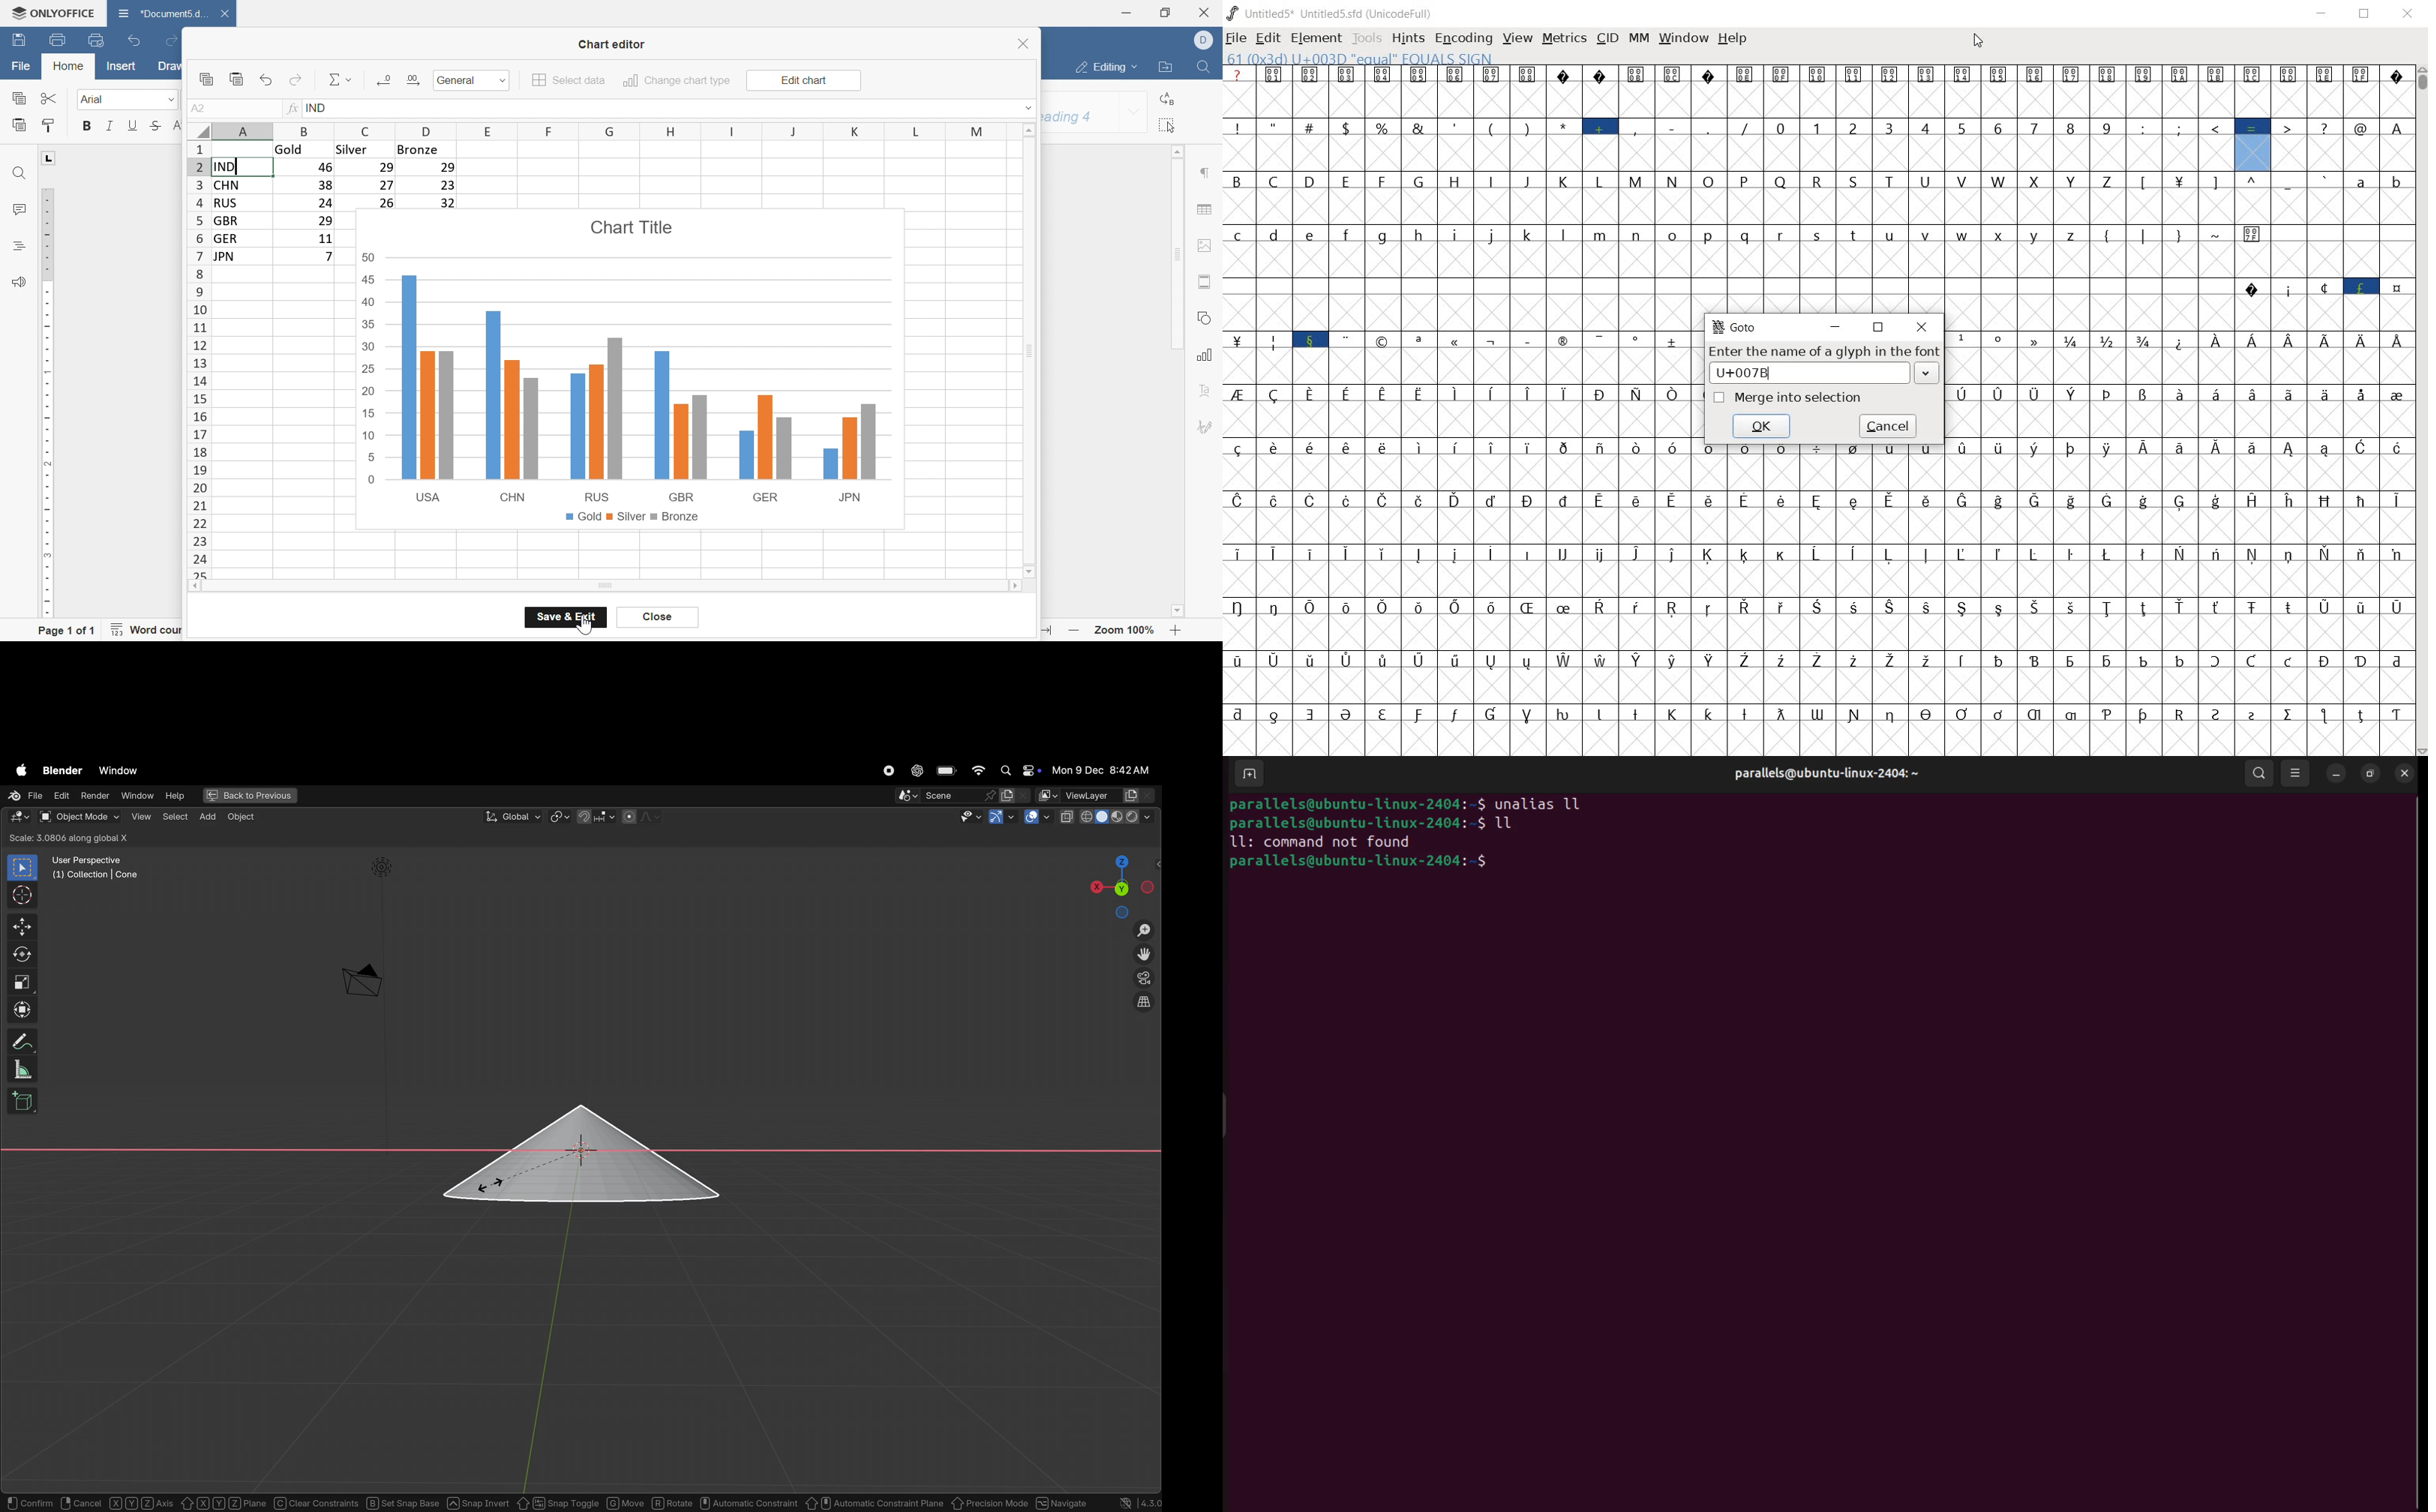 The image size is (2436, 1512). I want to click on editing, so click(1107, 68).